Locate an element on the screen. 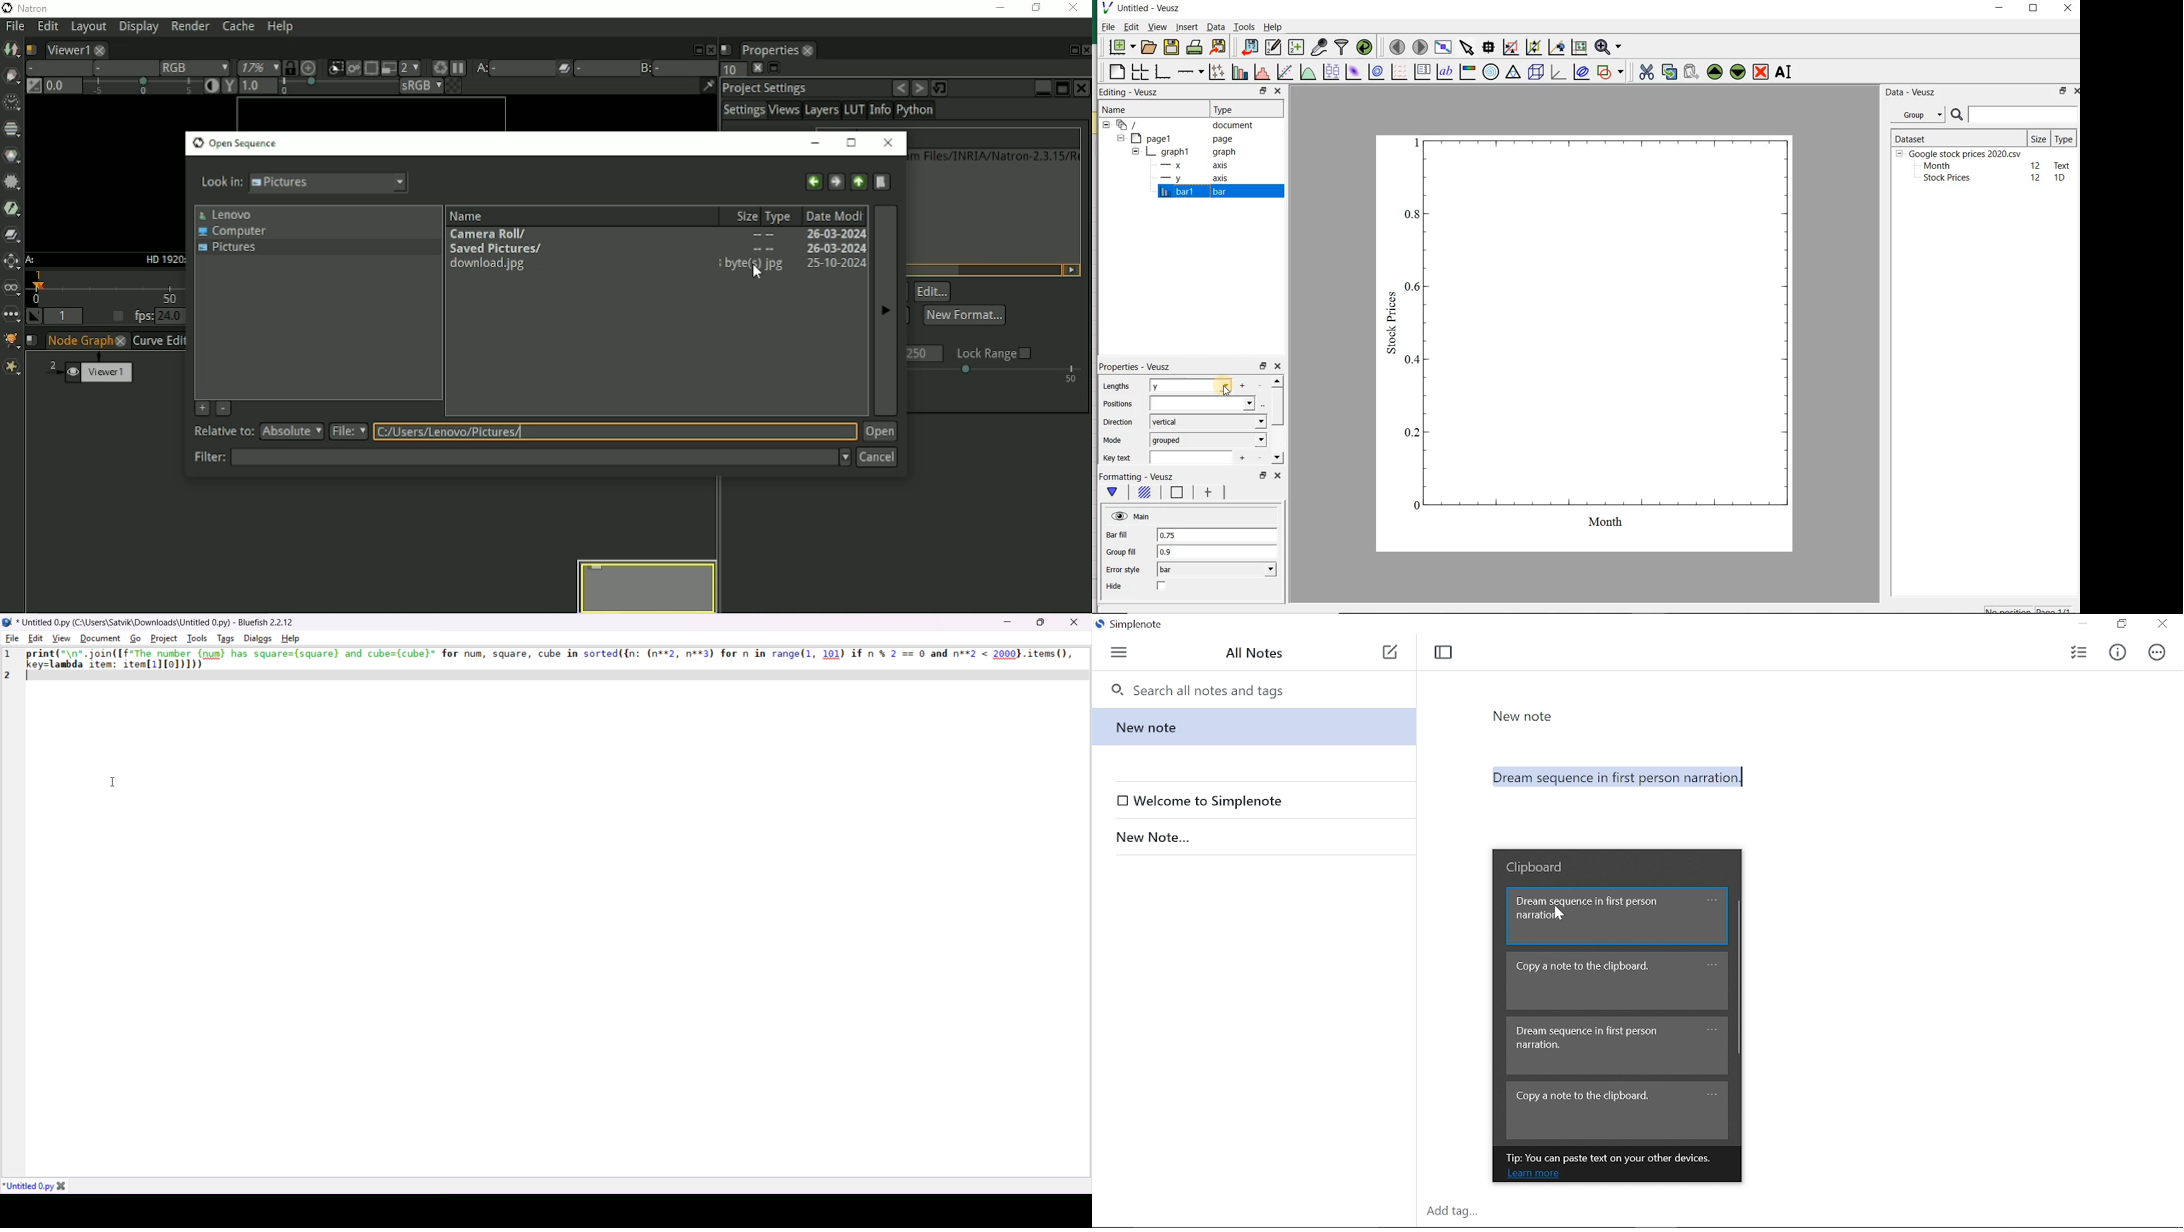 The height and width of the screenshot is (1232, 2184). help is located at coordinates (292, 640).